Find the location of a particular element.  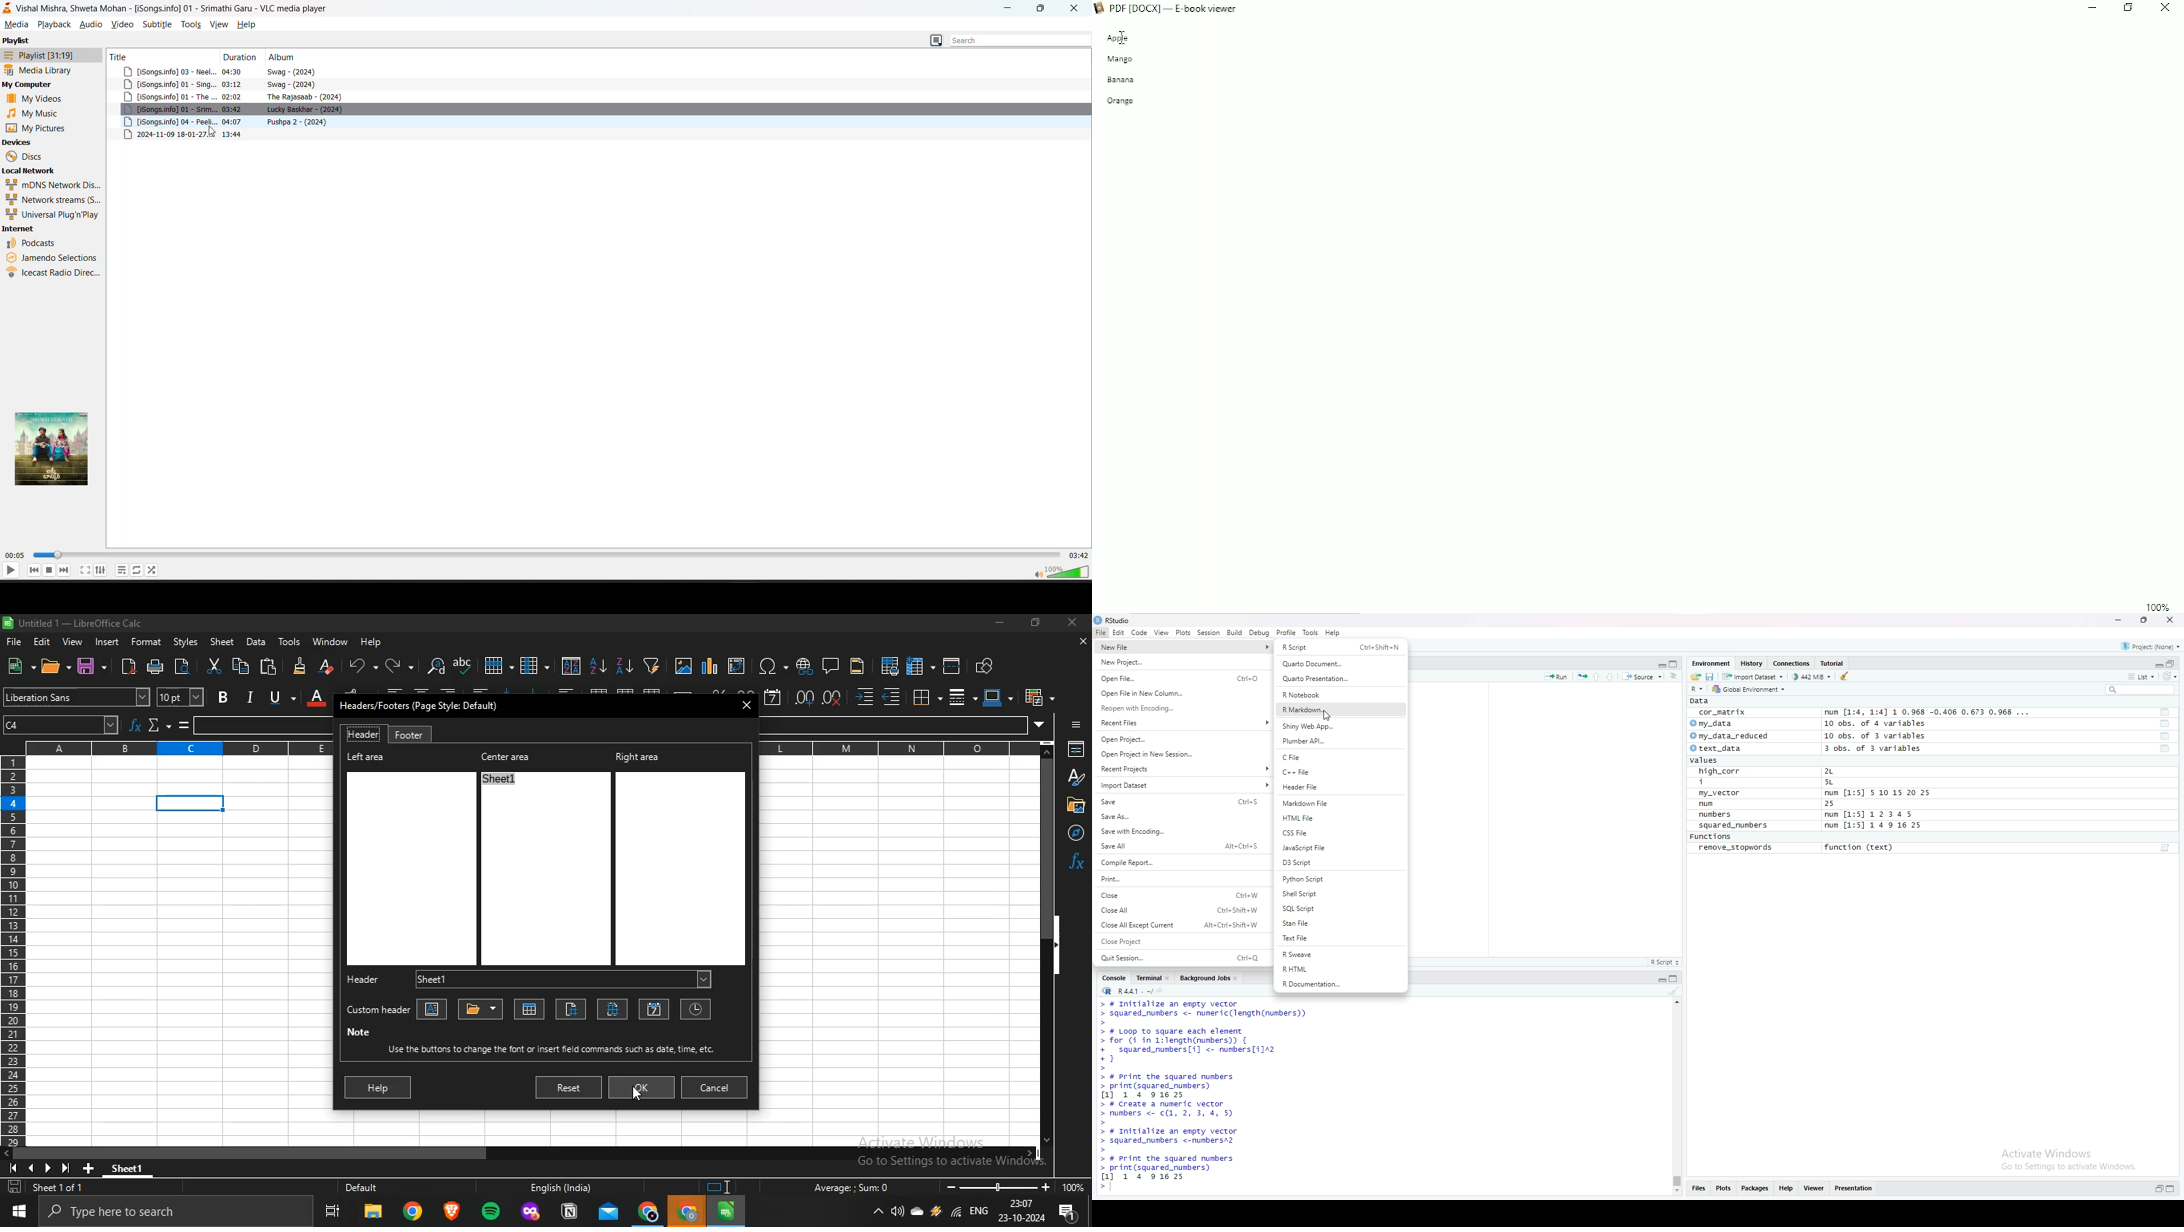

sort descending is located at coordinates (624, 665).